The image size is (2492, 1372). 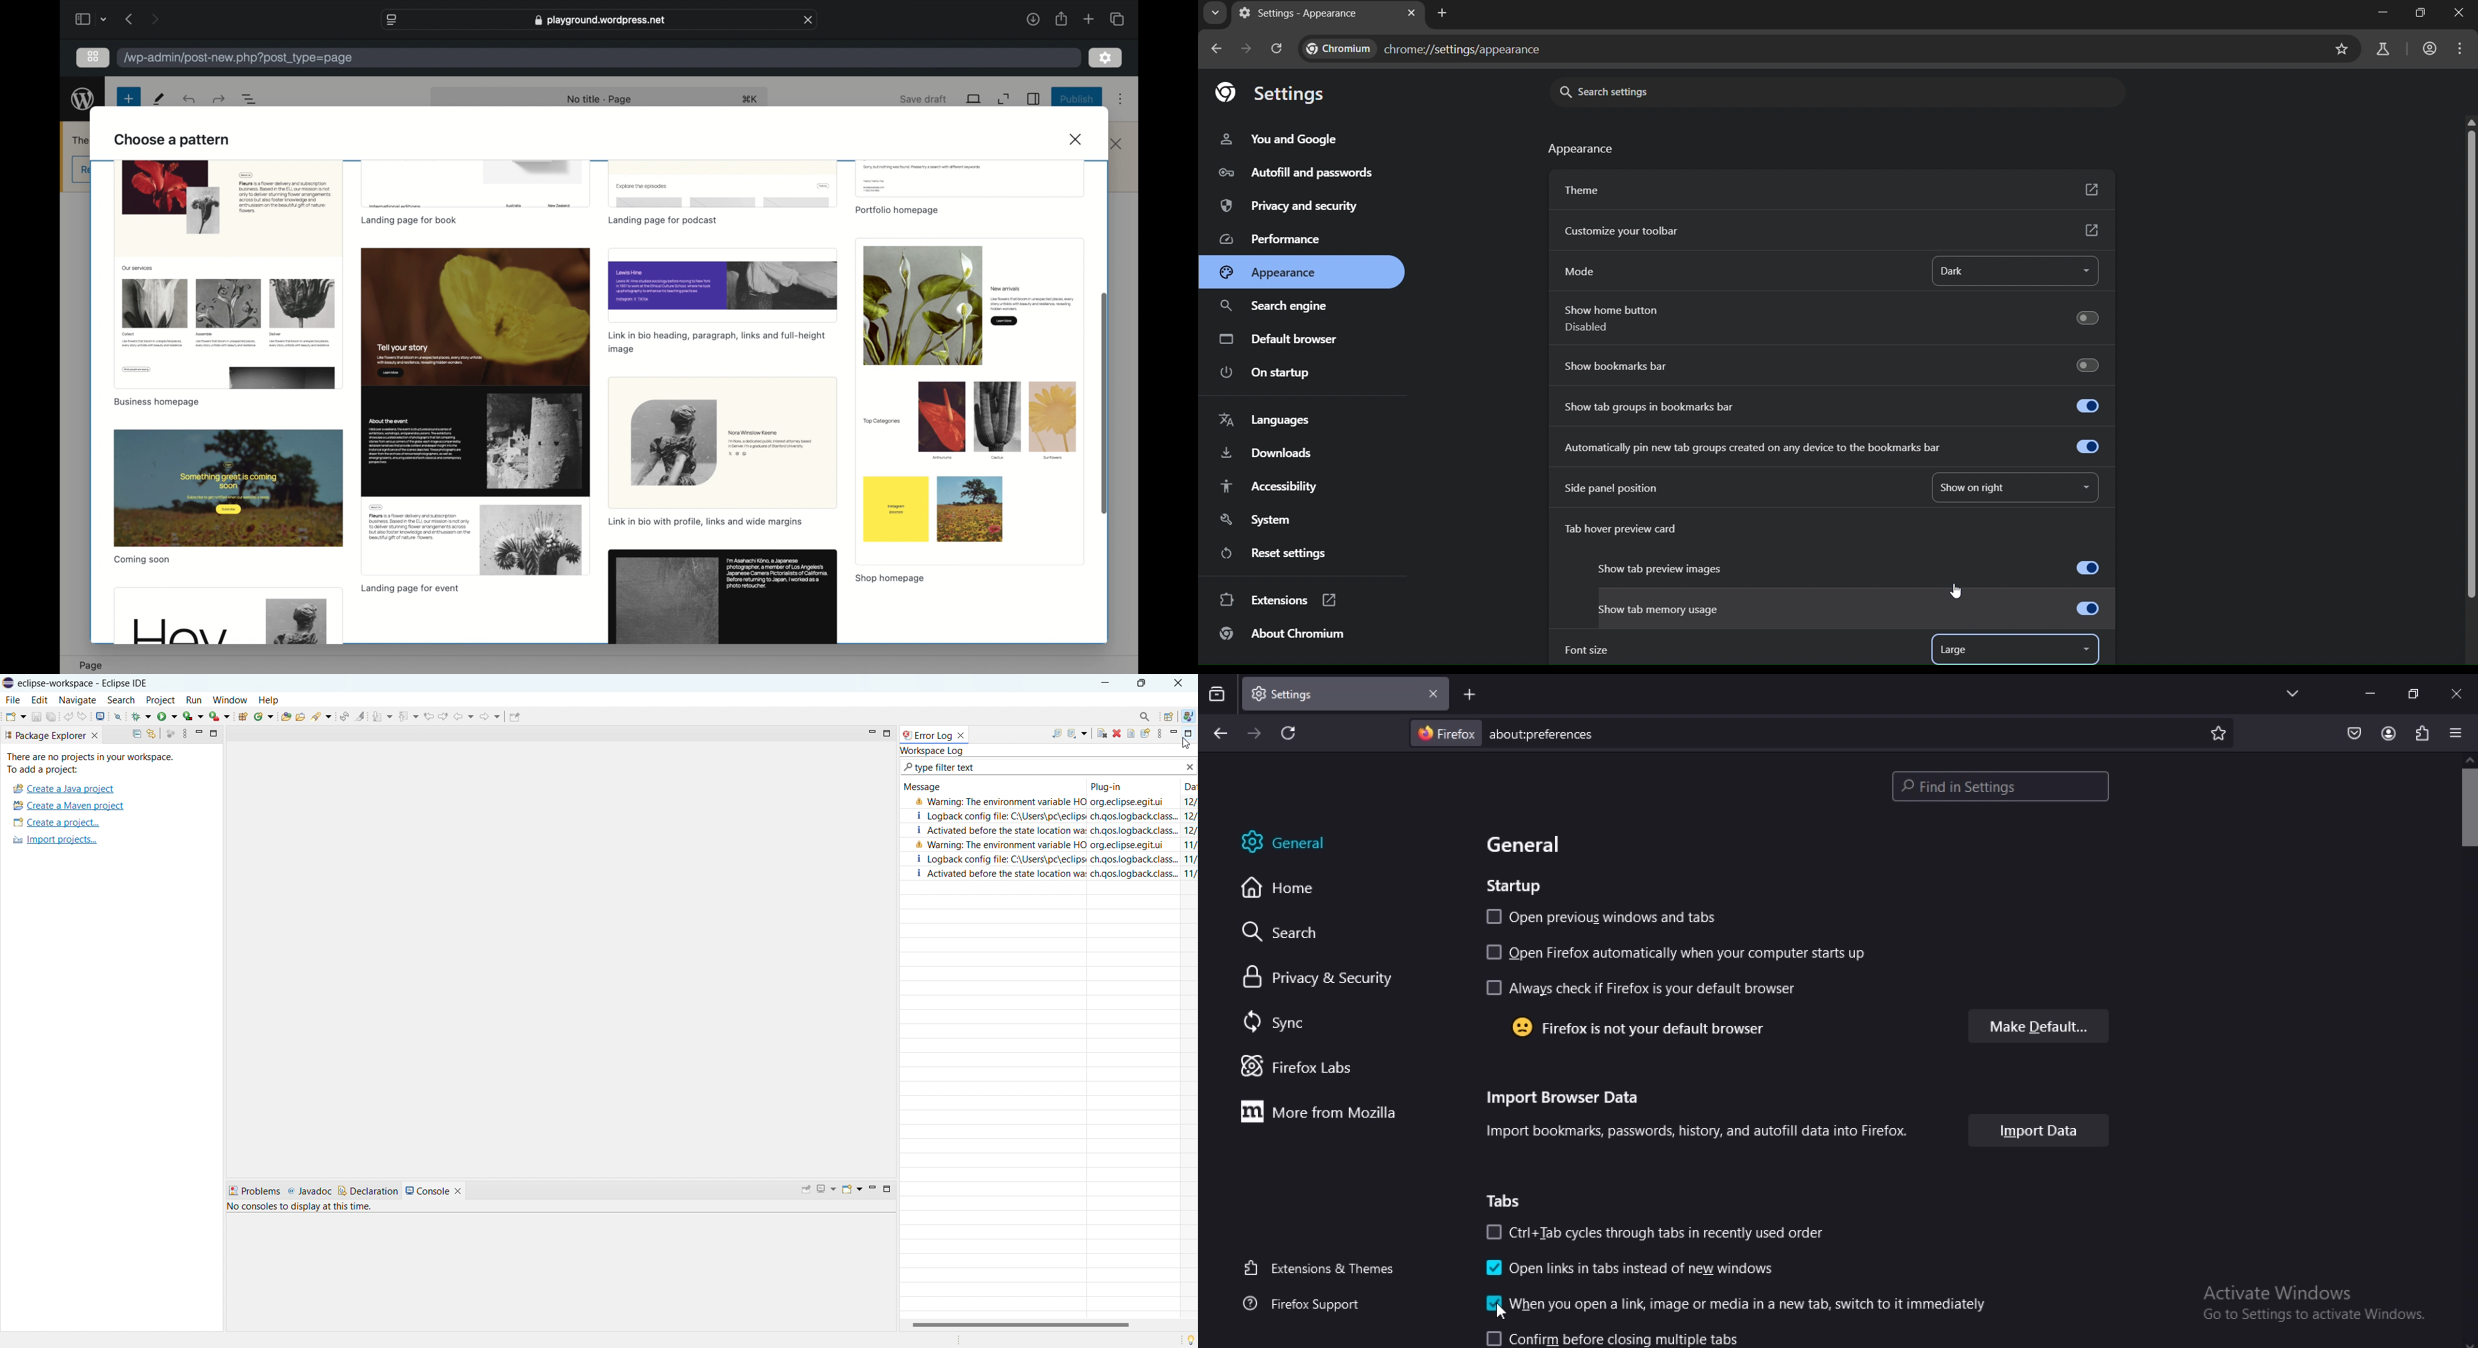 What do you see at coordinates (2388, 734) in the screenshot?
I see `account` at bounding box center [2388, 734].